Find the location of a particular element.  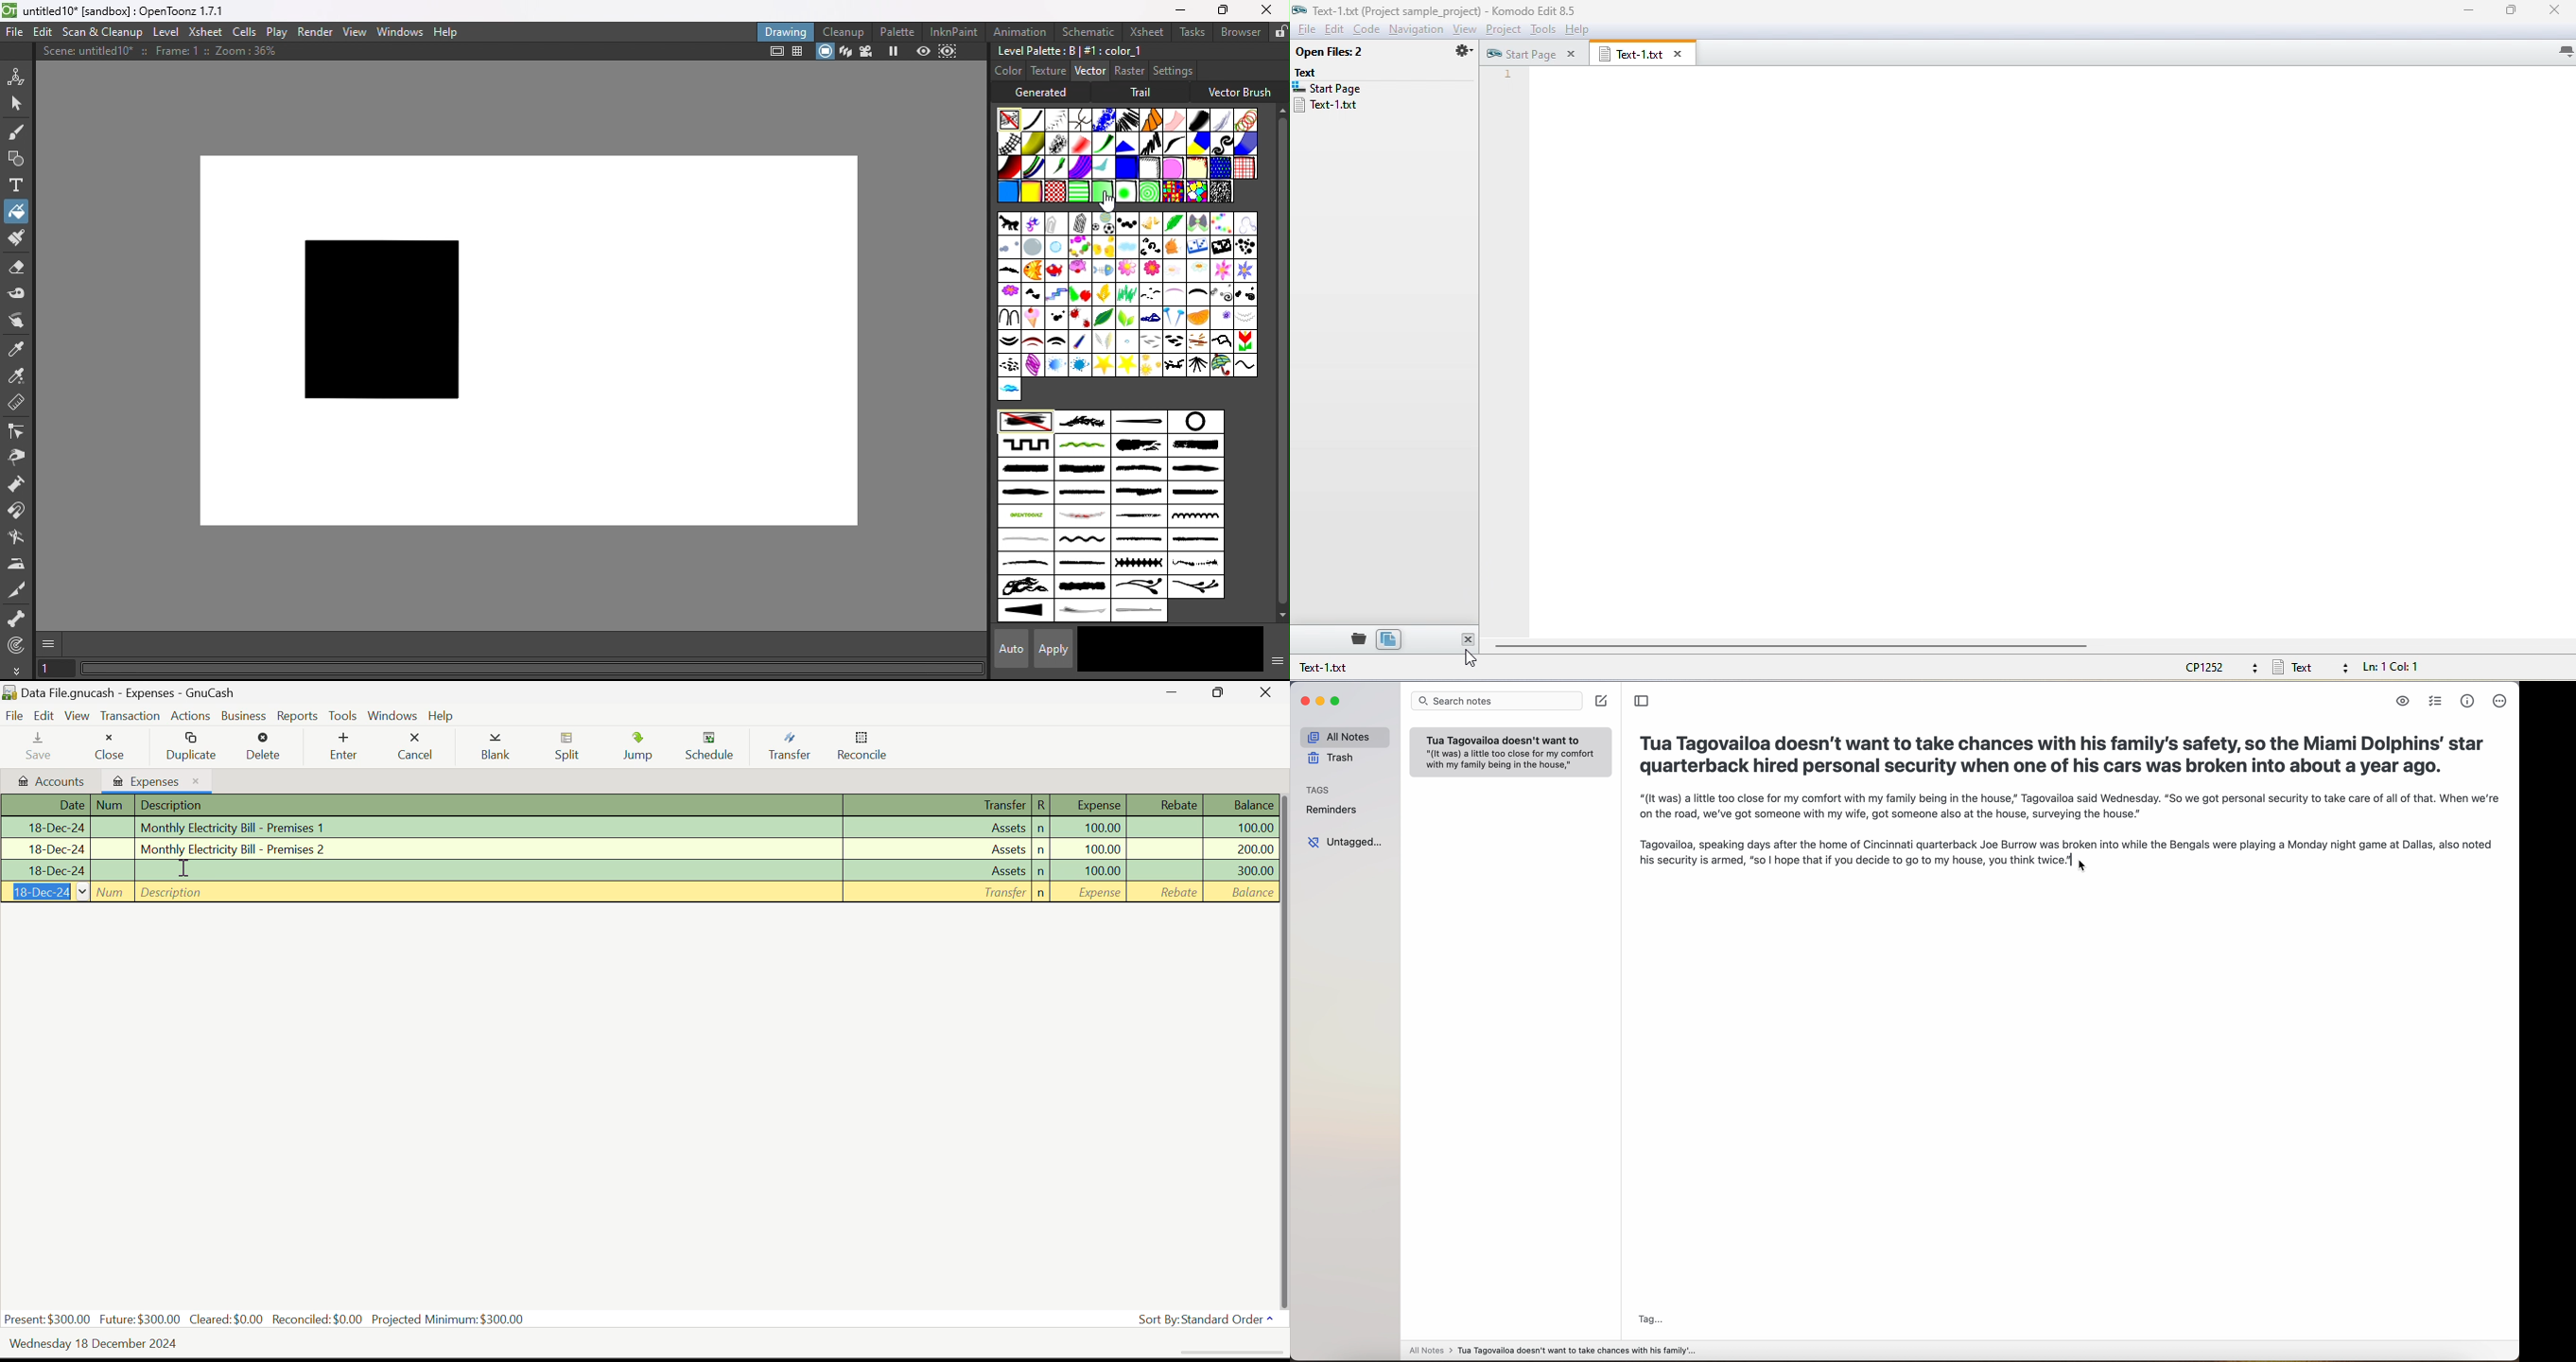

Render is located at coordinates (316, 31).